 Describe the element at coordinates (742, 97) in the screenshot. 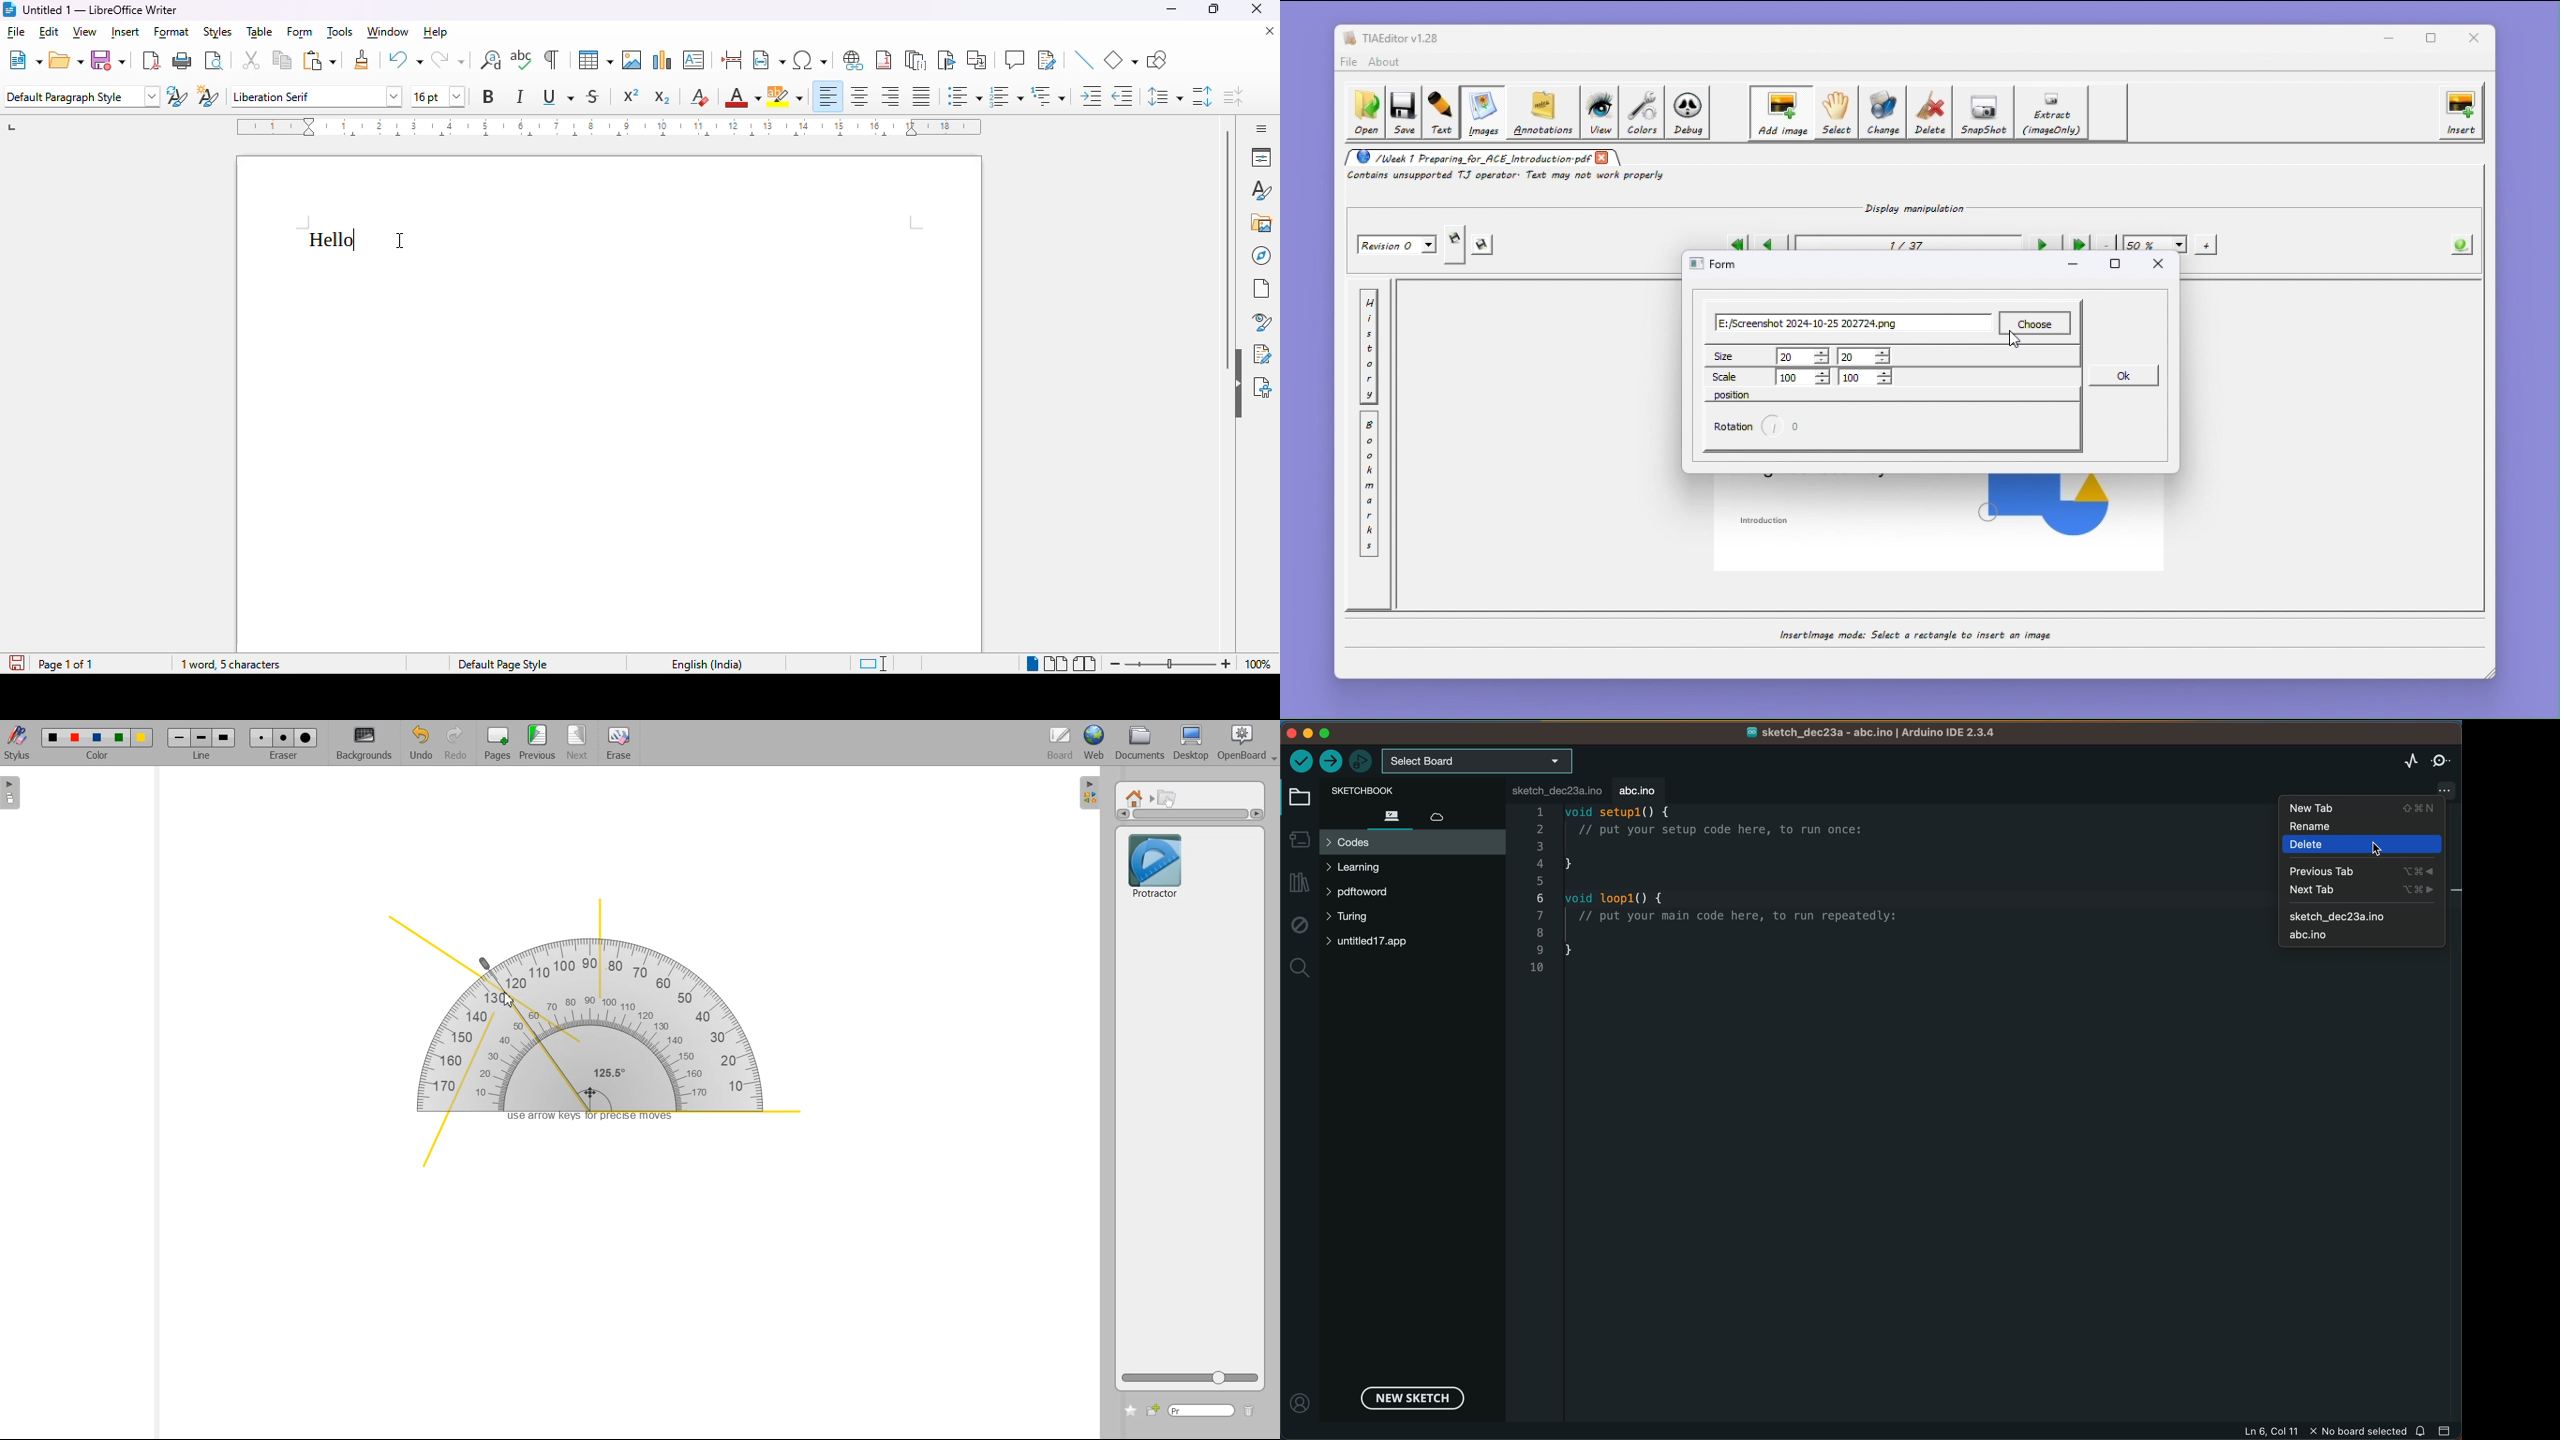

I see `font color` at that location.